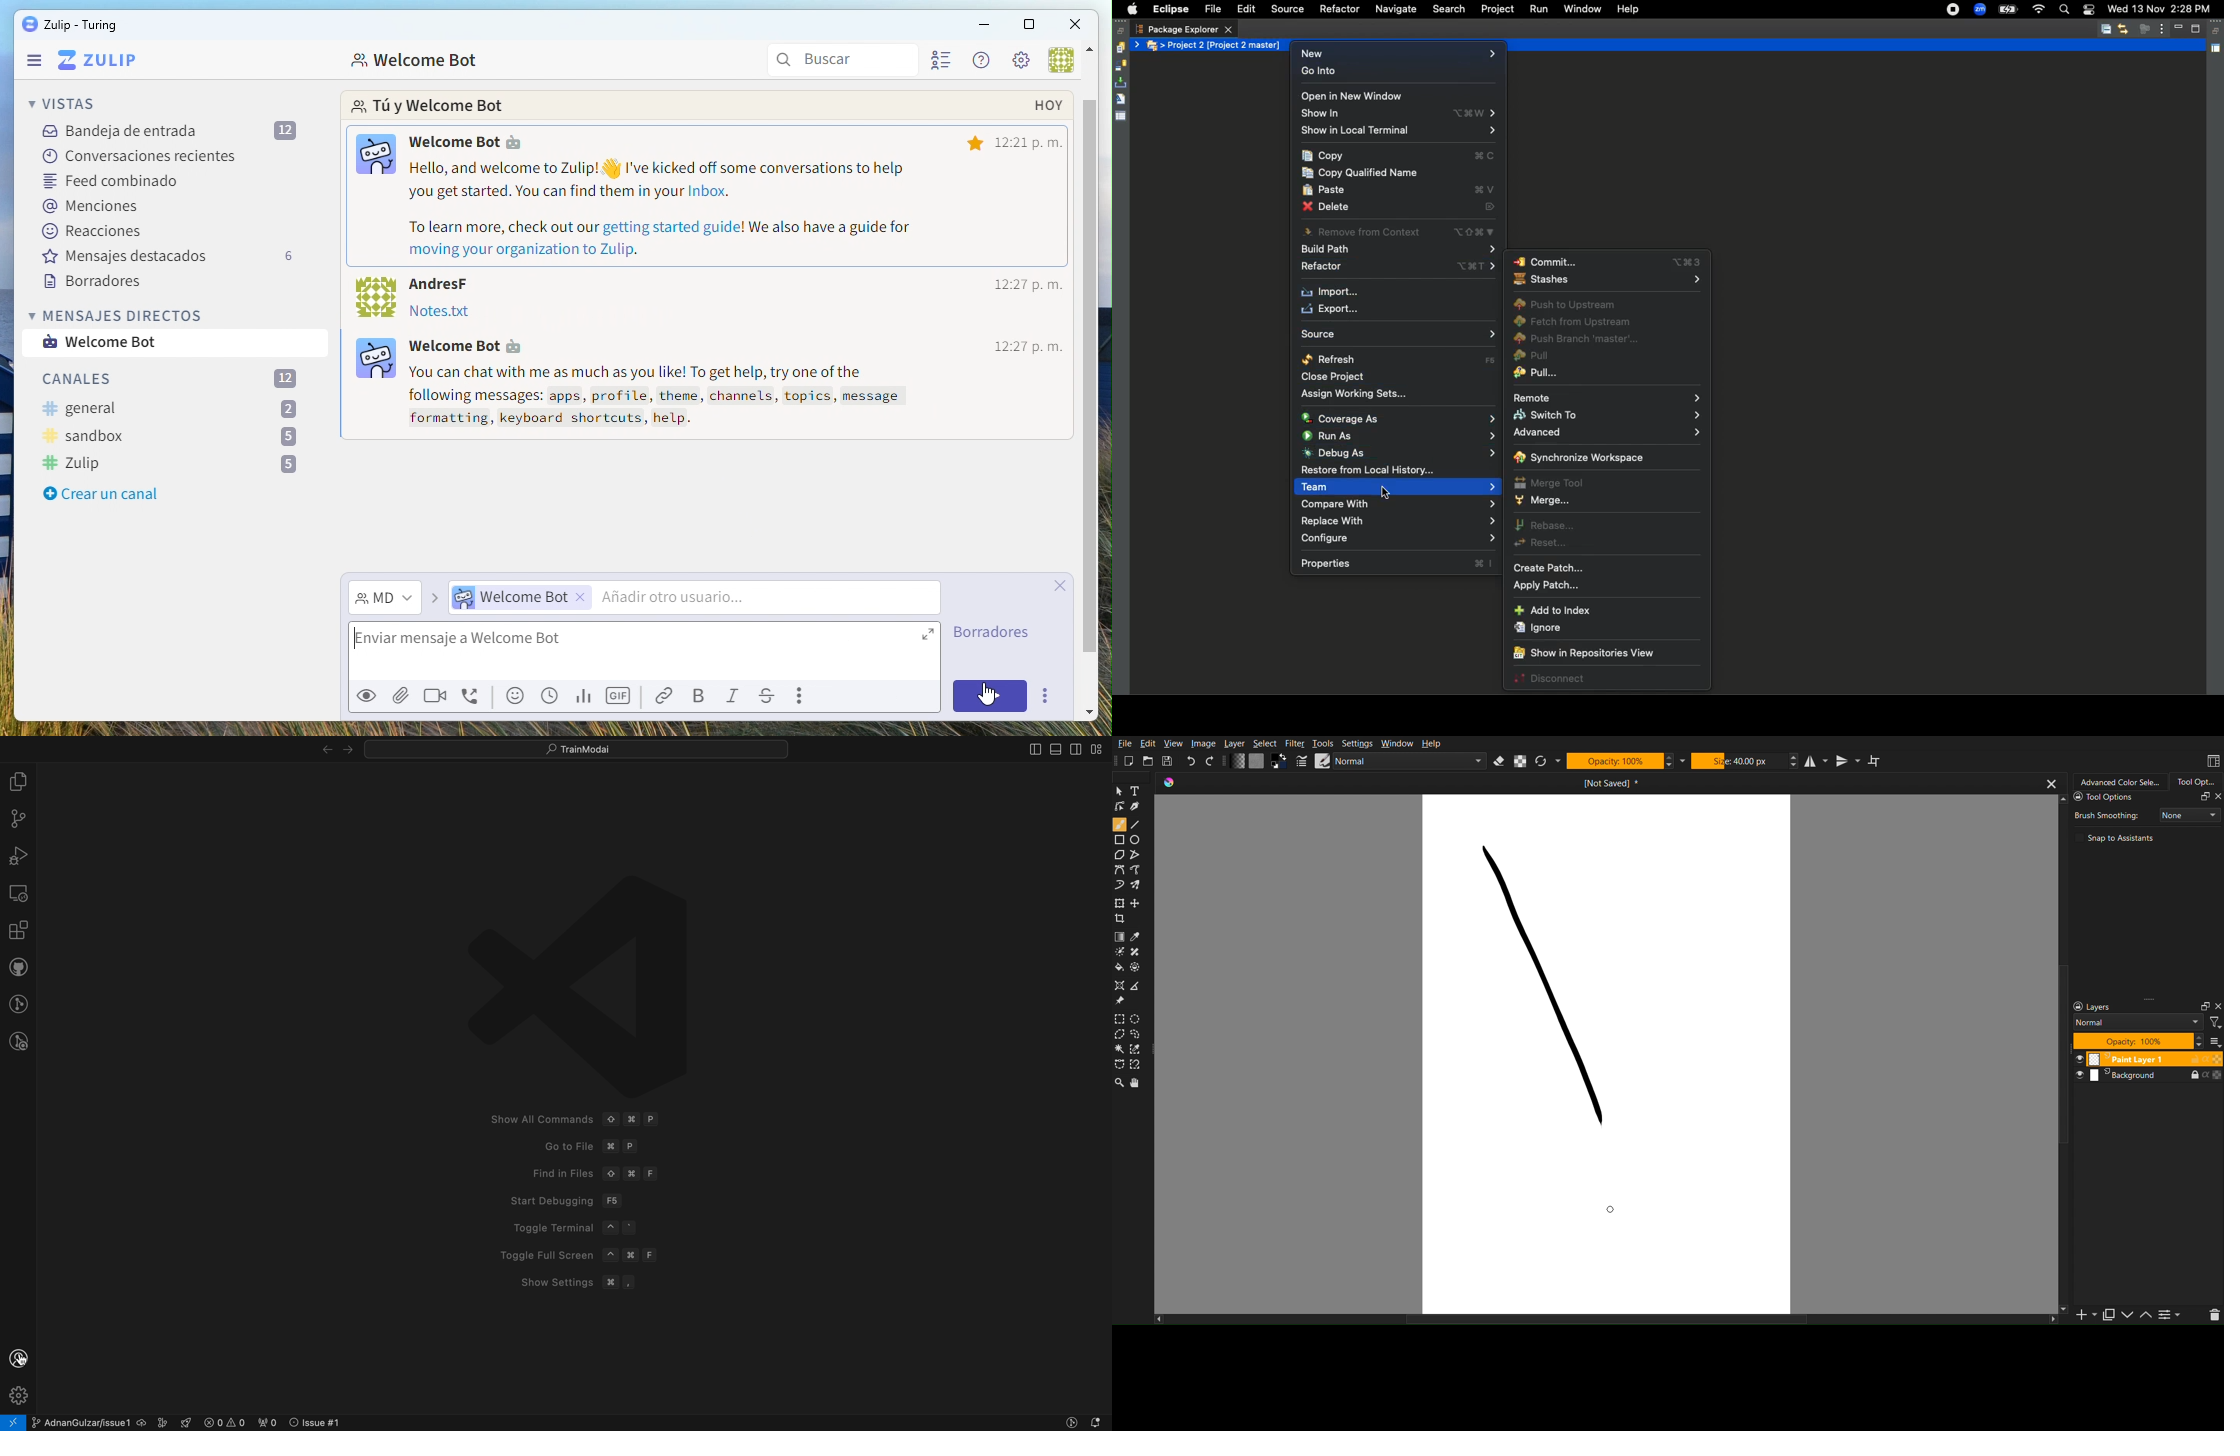 The image size is (2240, 1456). Describe the element at coordinates (1140, 1050) in the screenshot. I see `Picker Marquee` at that location.